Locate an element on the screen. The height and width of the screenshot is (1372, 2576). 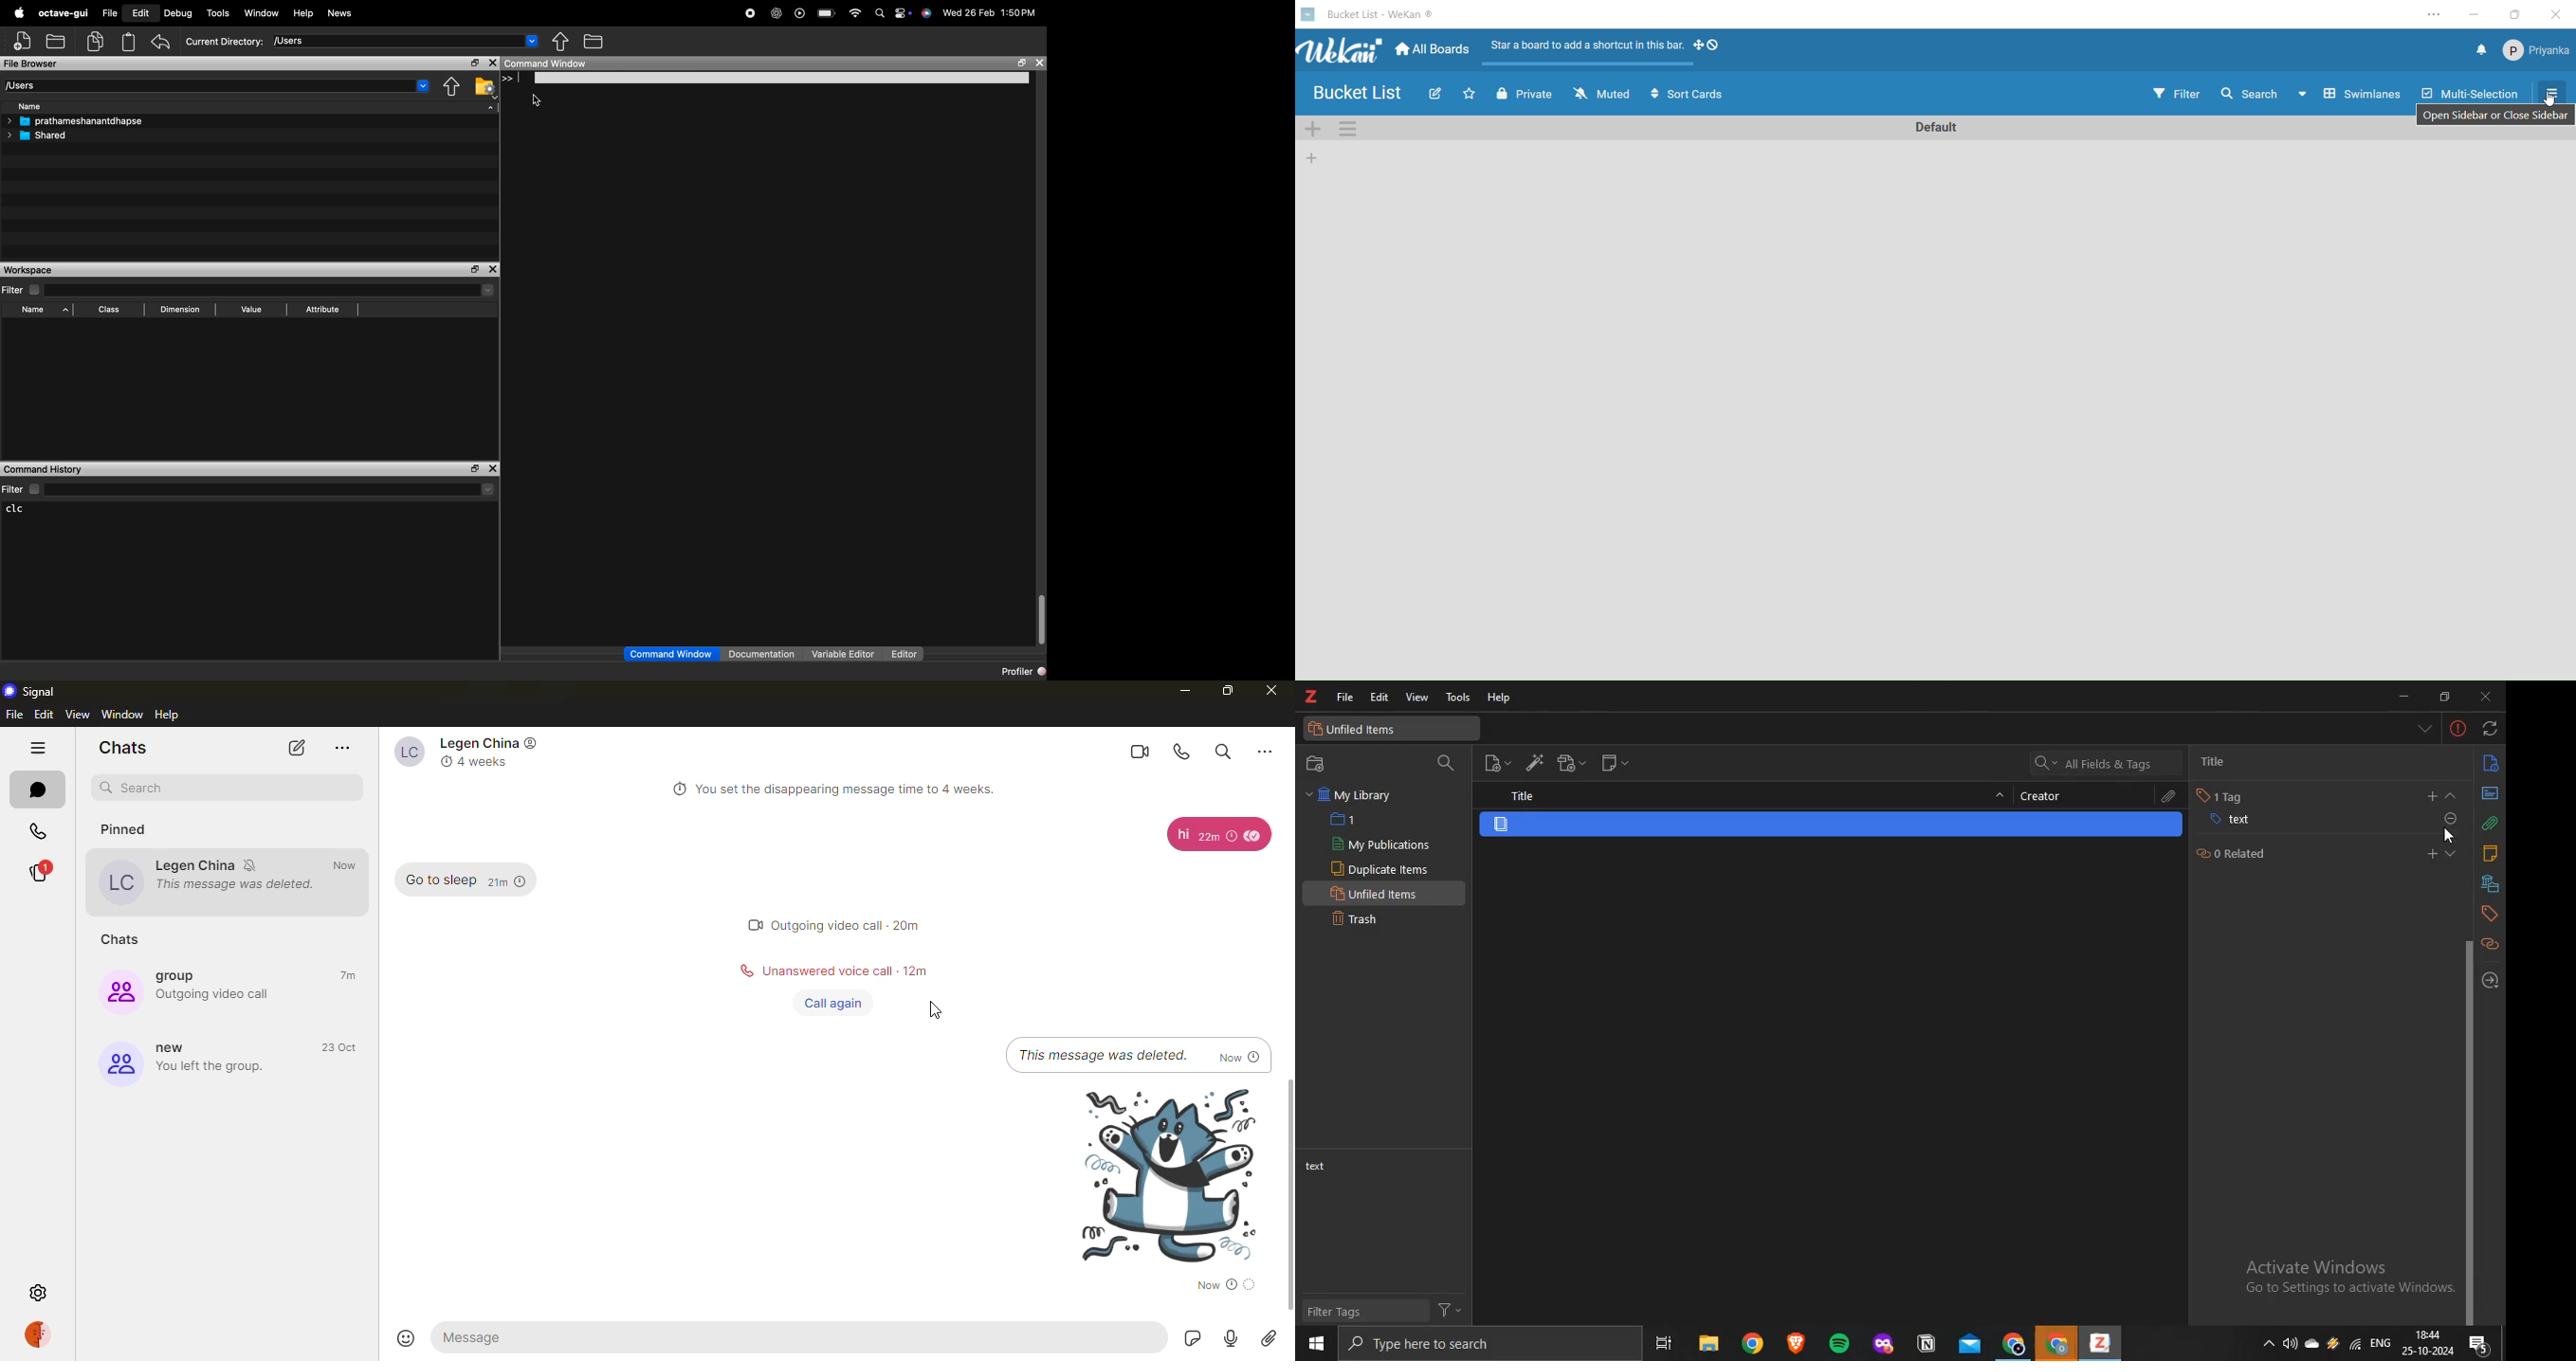
title is located at coordinates (2216, 762).